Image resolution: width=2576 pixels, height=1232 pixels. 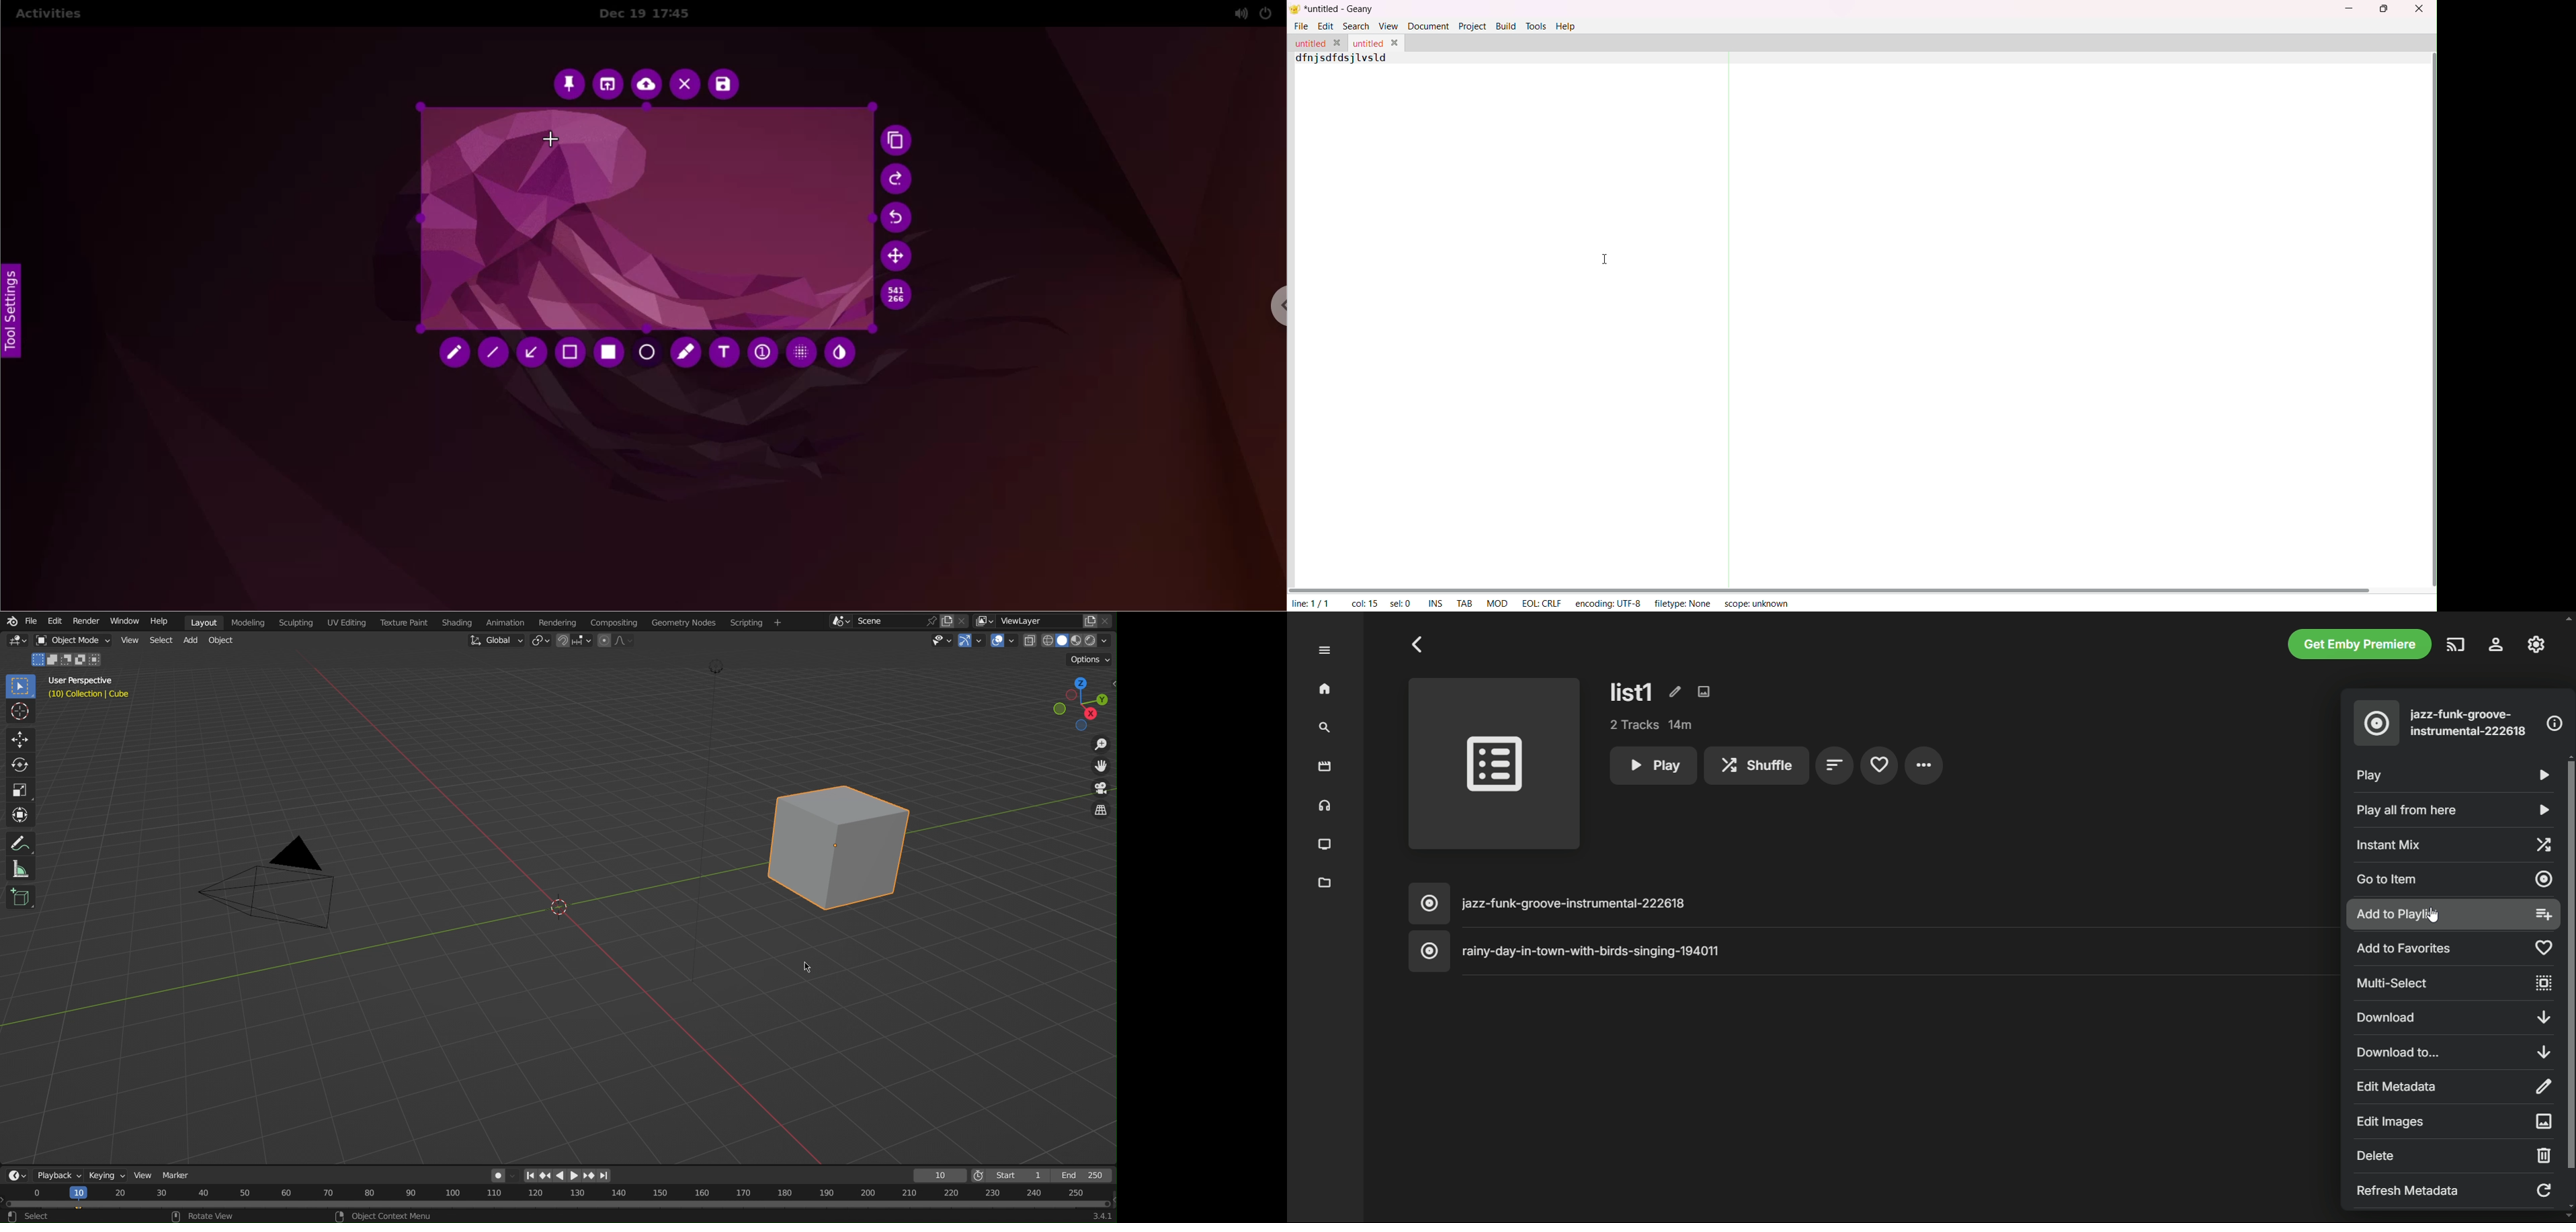 What do you see at coordinates (143, 1174) in the screenshot?
I see `View` at bounding box center [143, 1174].